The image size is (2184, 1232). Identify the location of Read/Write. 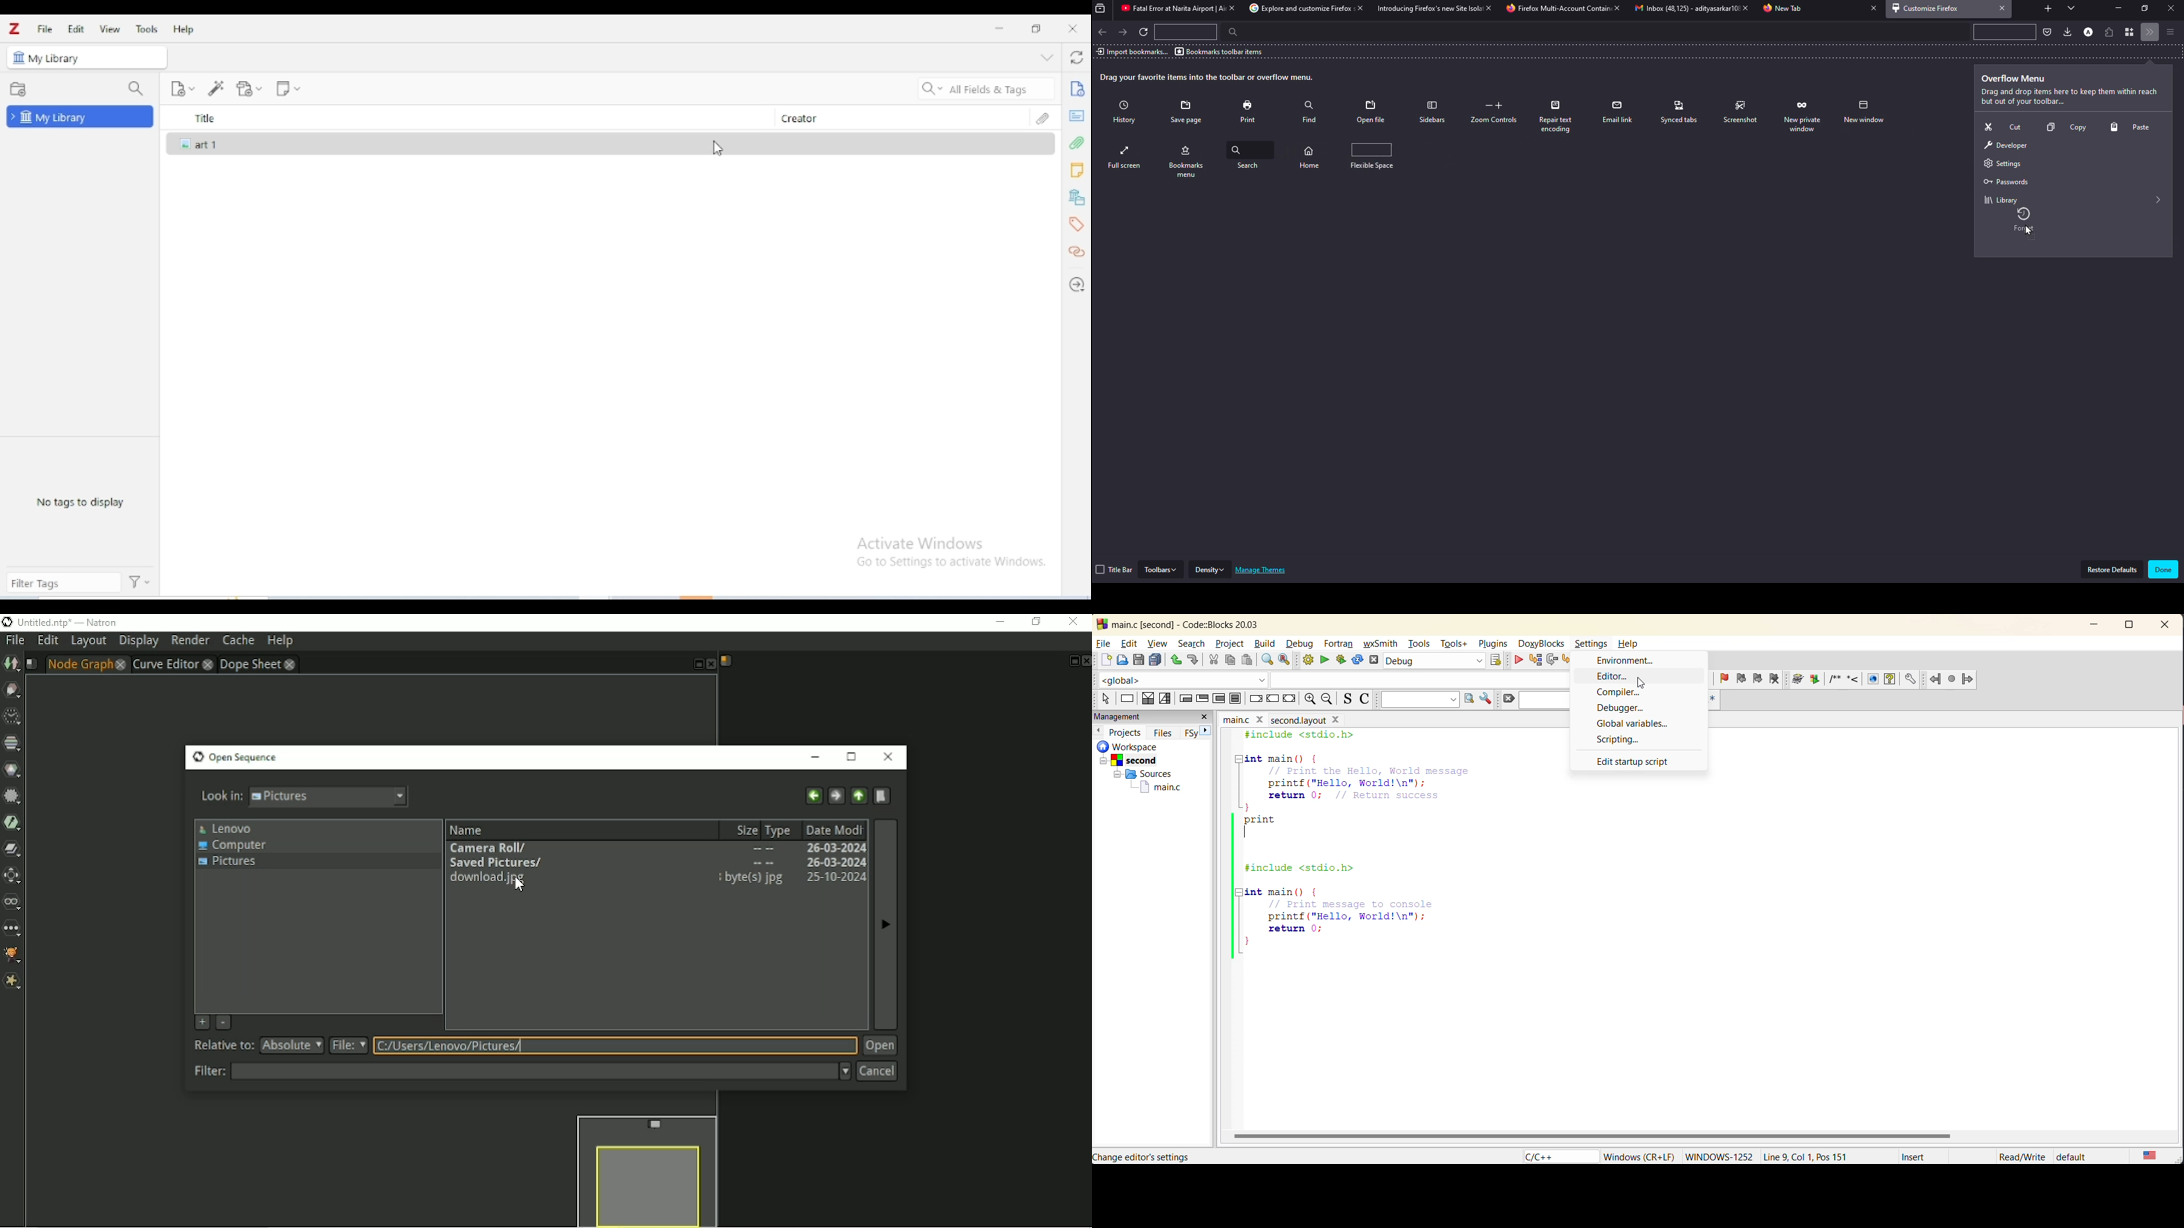
(2022, 1156).